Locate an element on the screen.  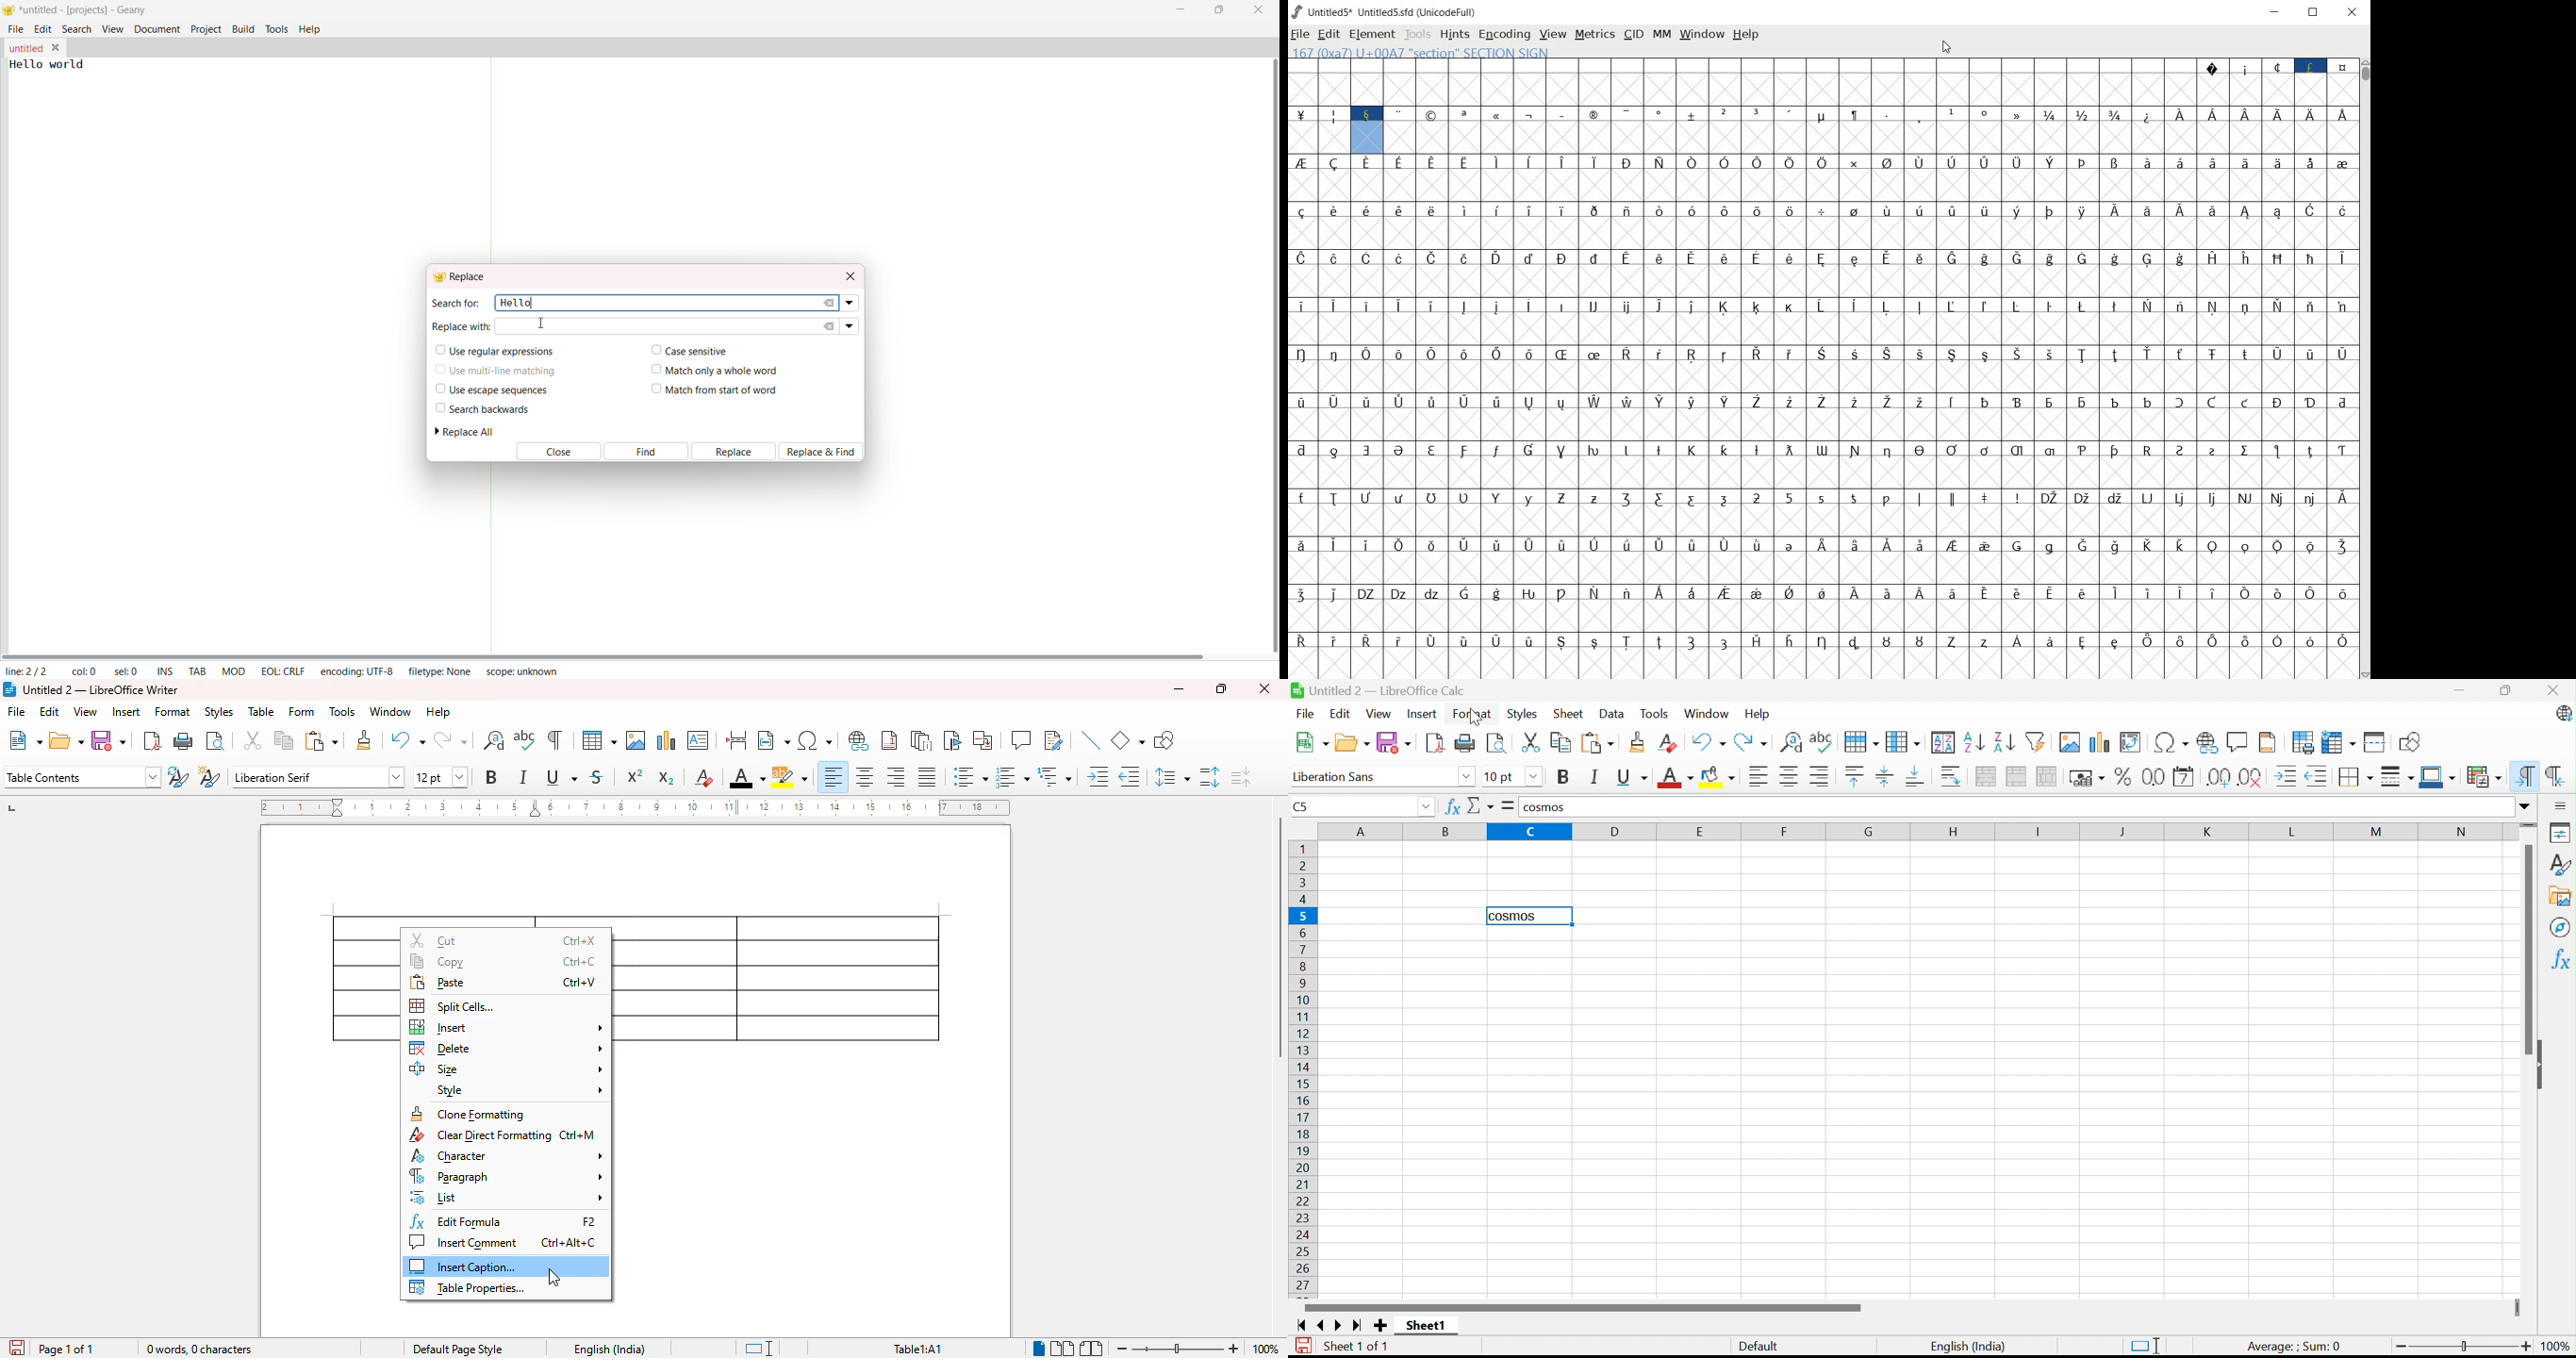
Slider is located at coordinates (2528, 826).